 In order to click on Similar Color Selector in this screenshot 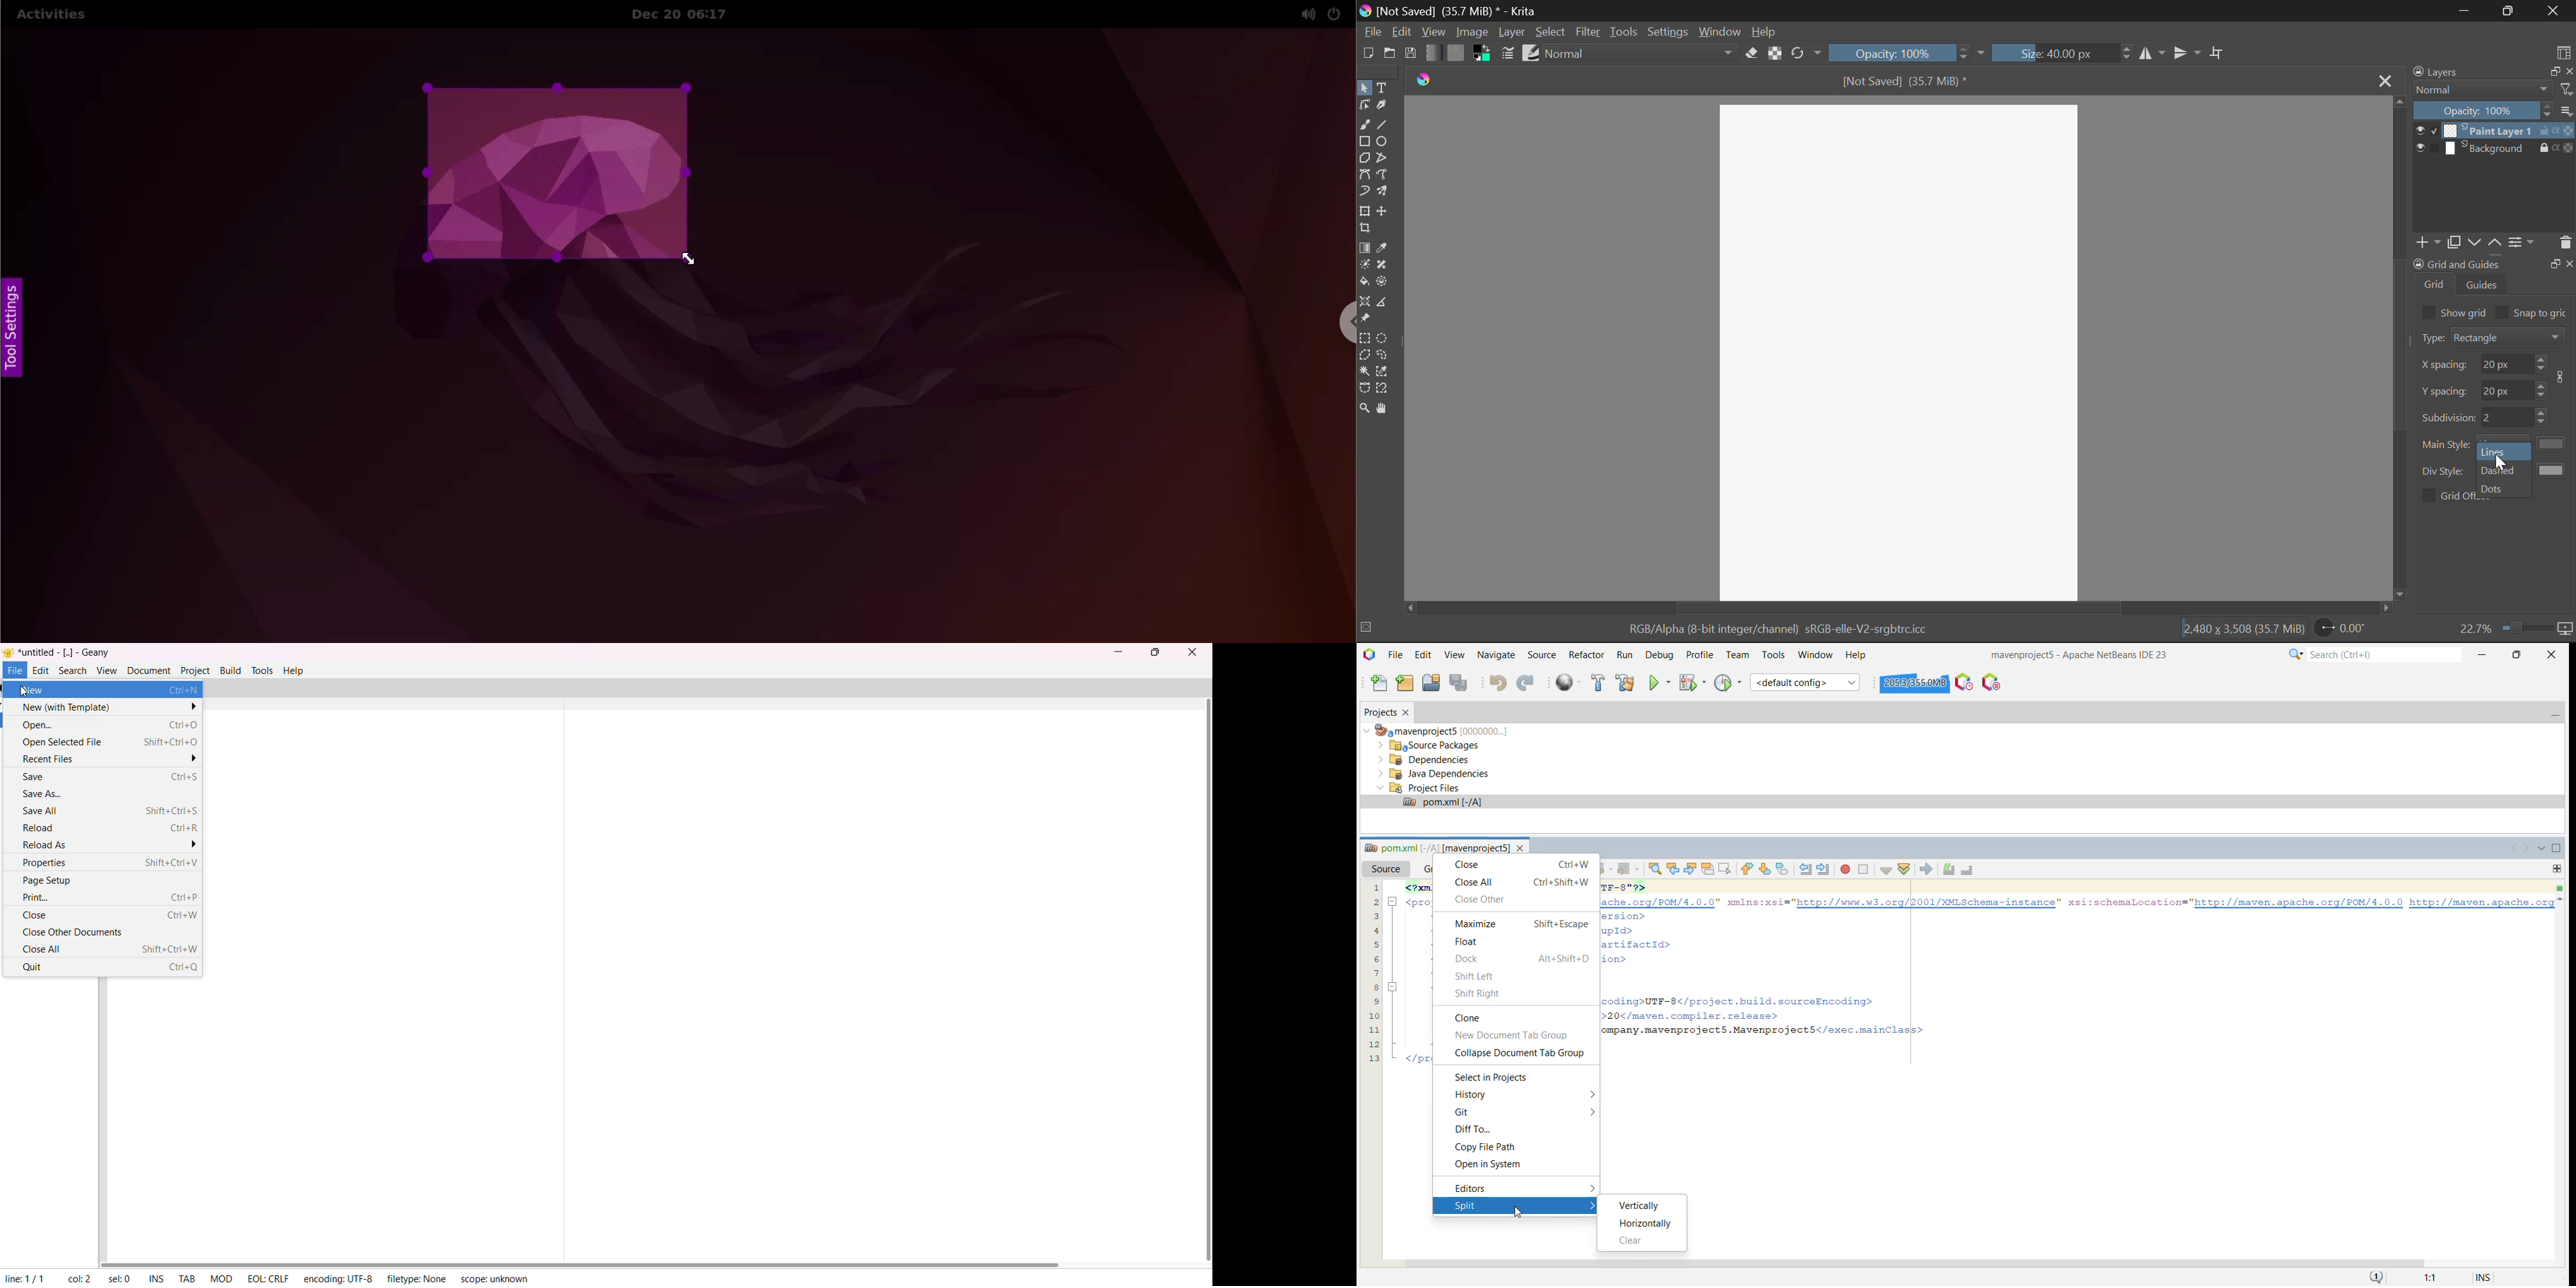, I will do `click(1383, 370)`.